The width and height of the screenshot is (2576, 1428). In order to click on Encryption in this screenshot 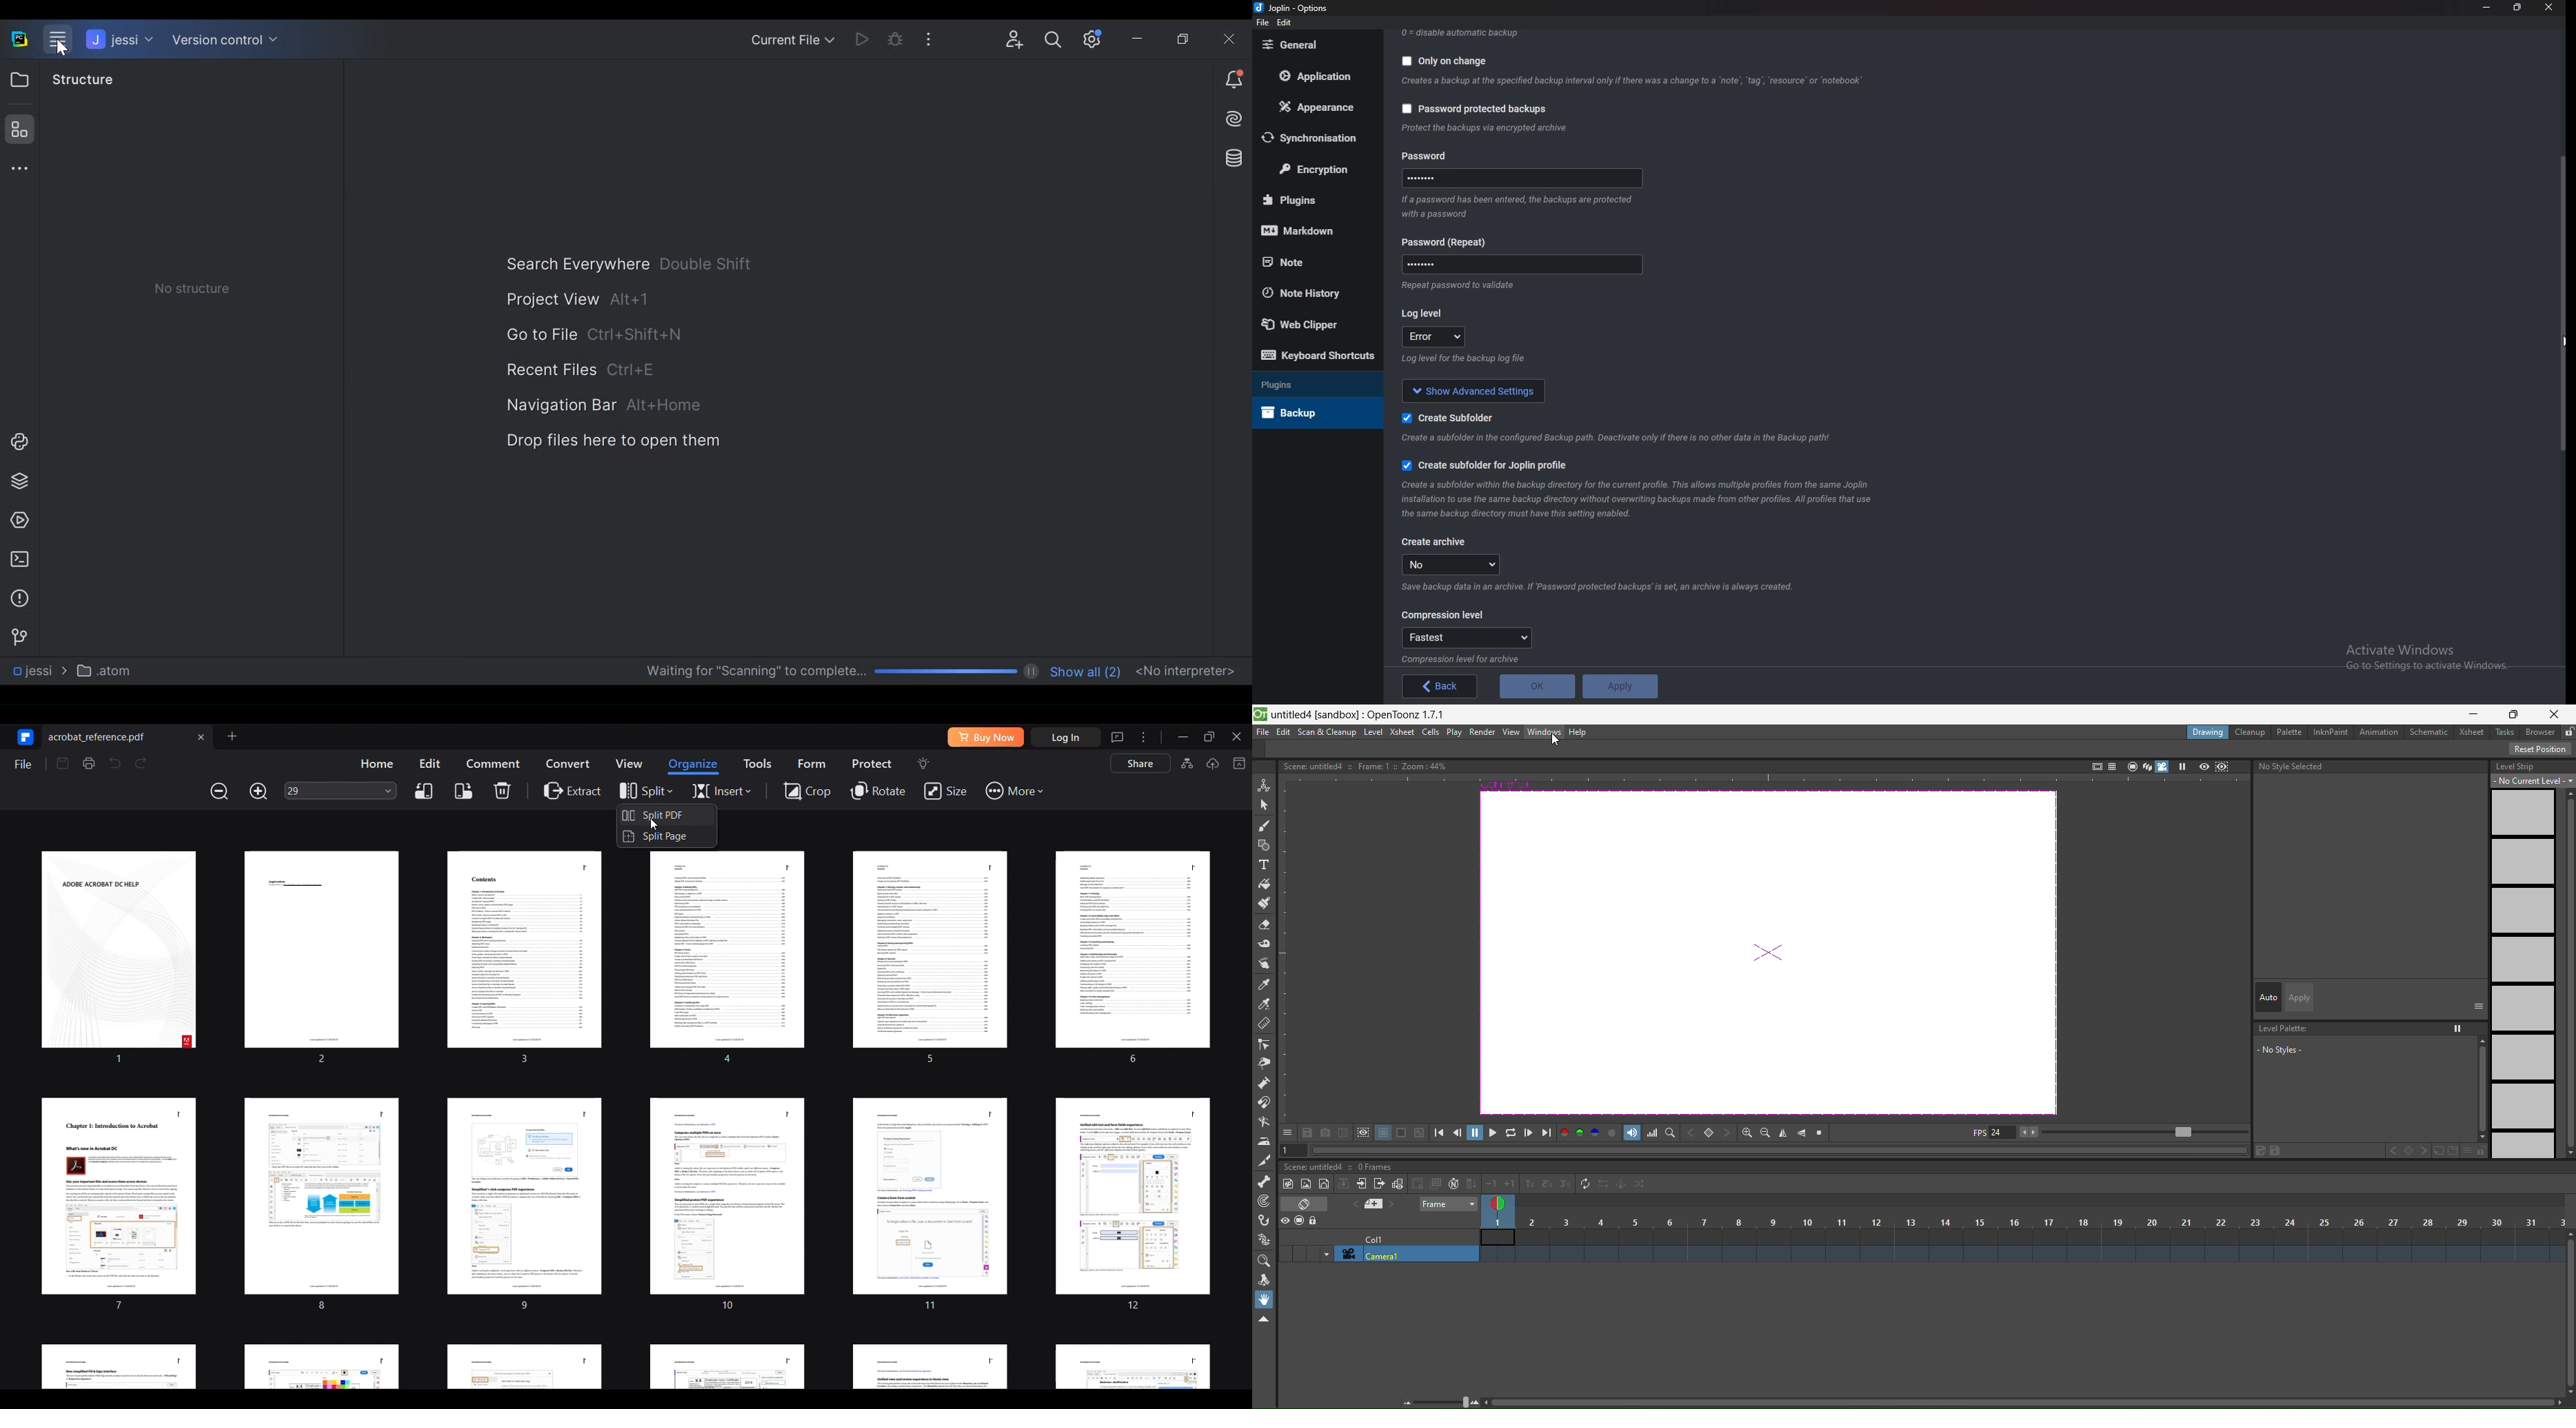, I will do `click(1319, 168)`.